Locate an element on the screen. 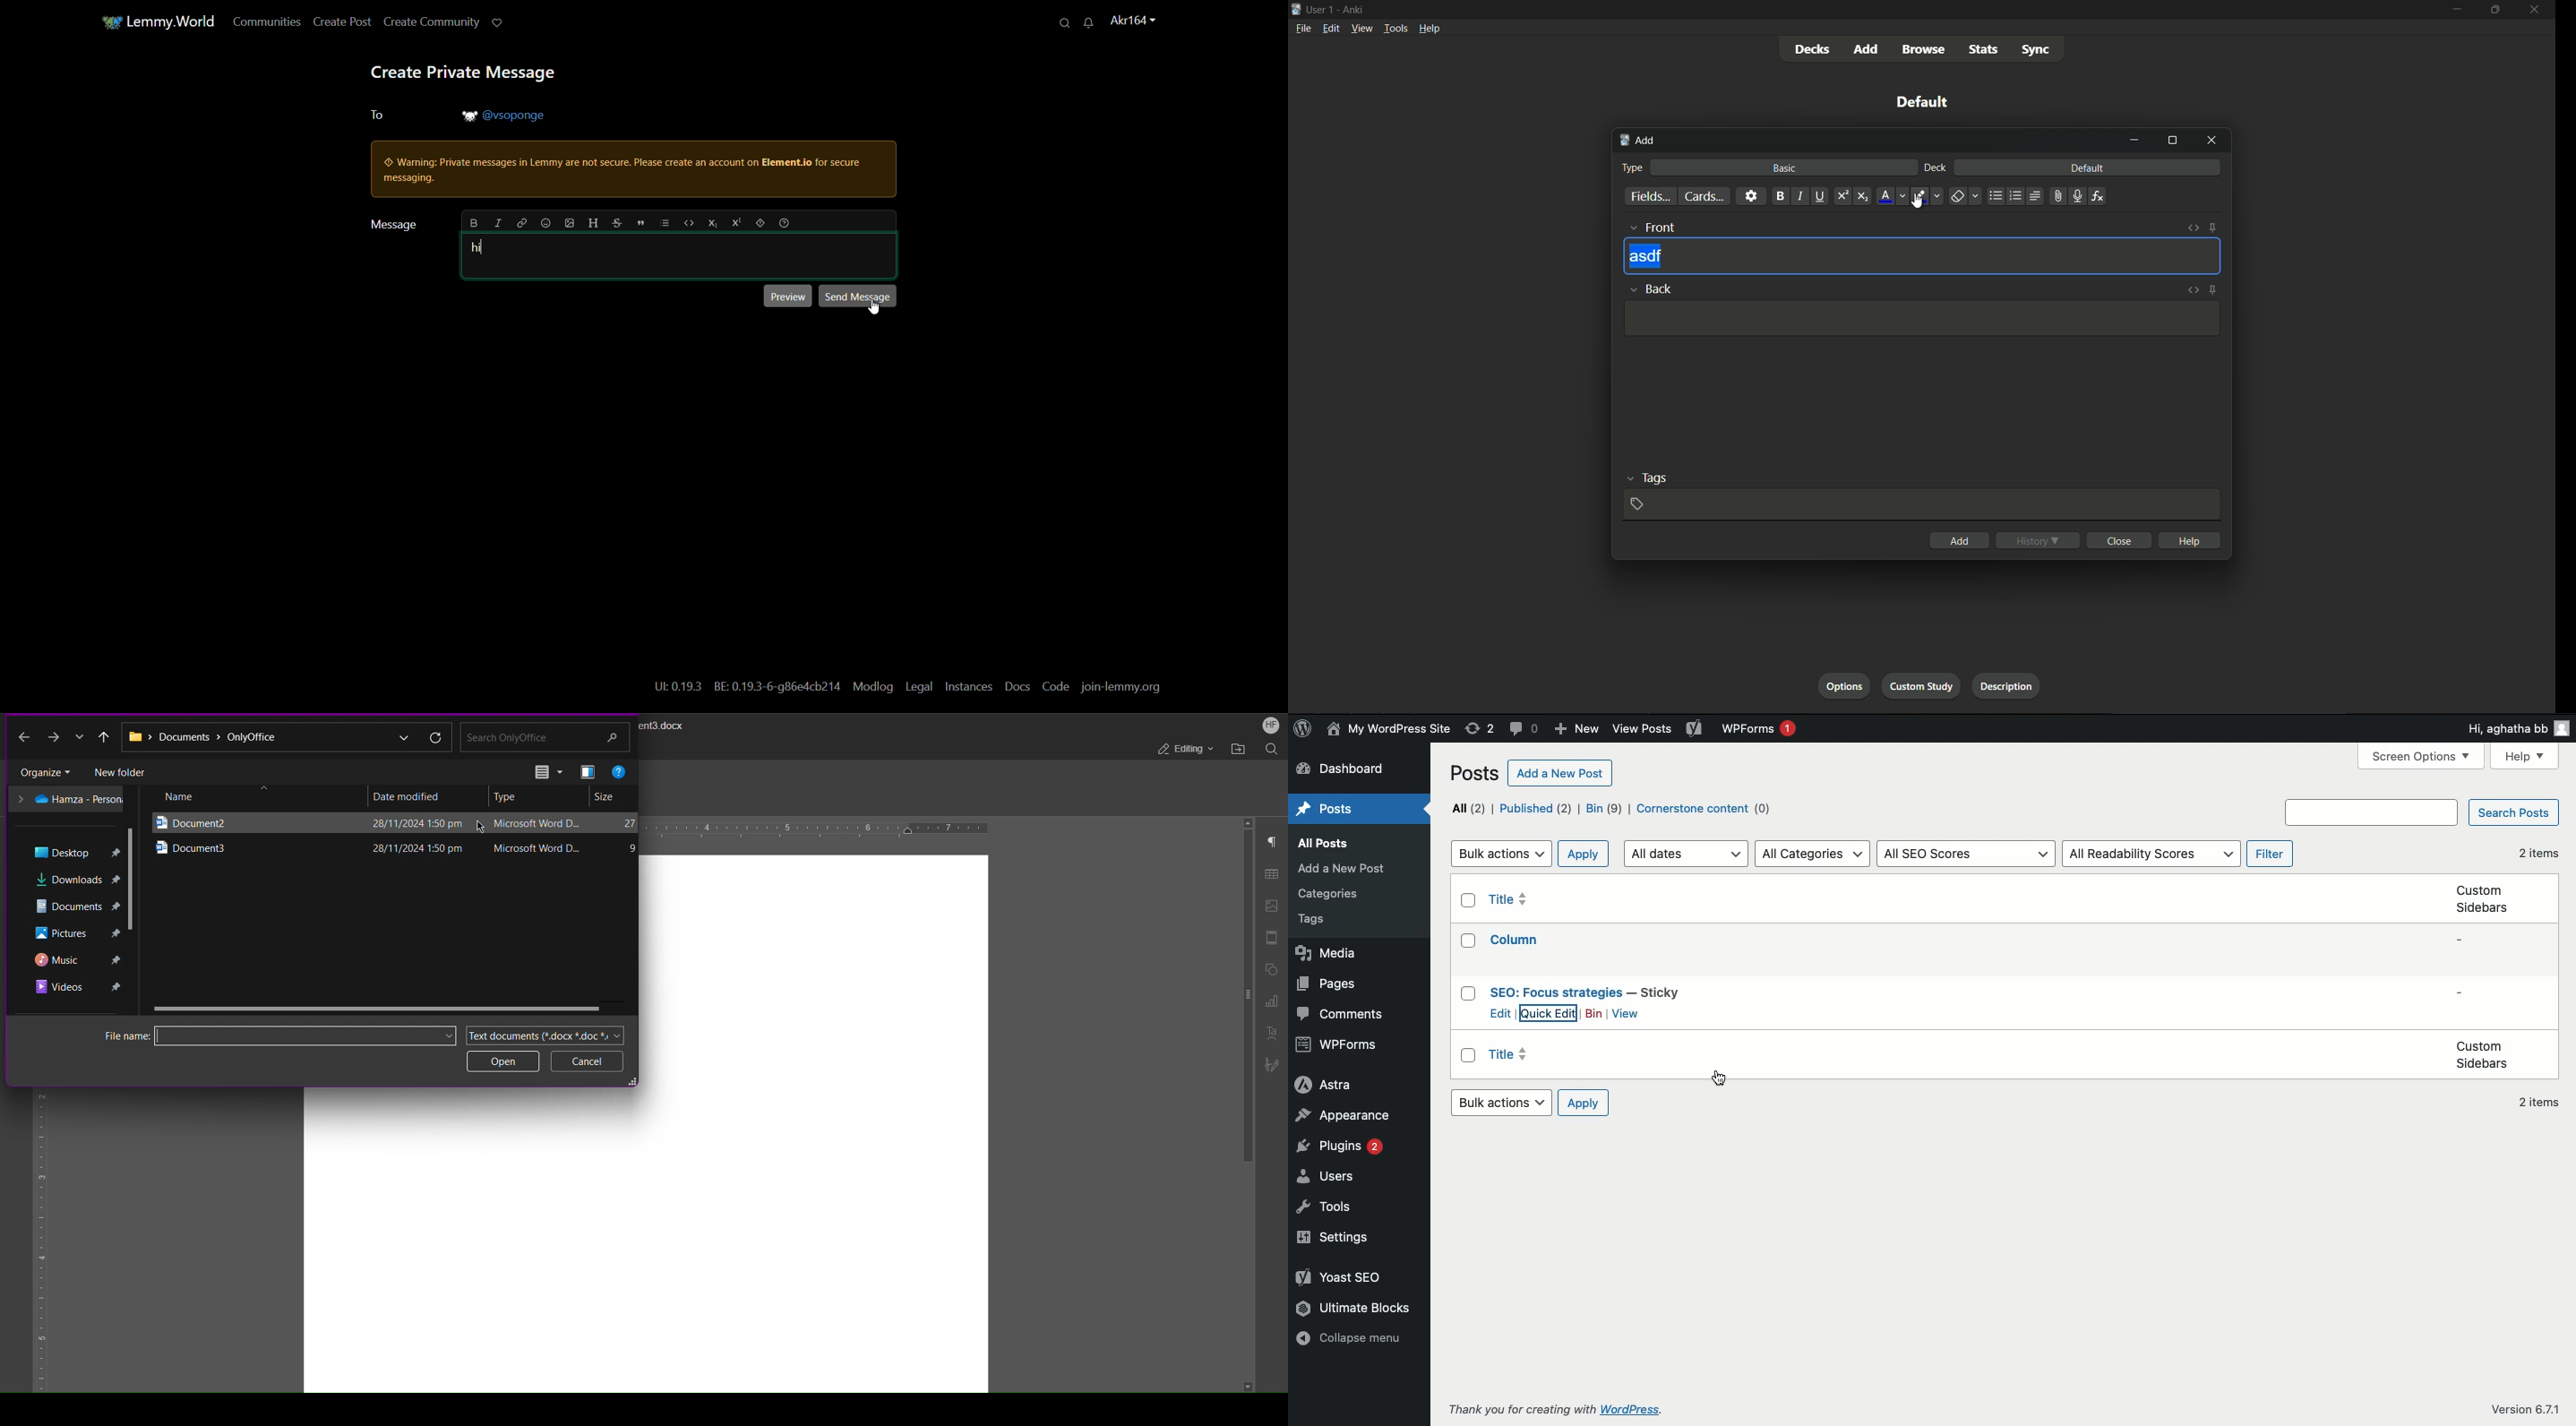 Image resolution: width=2576 pixels, height=1428 pixels. Back is located at coordinates (23, 738).